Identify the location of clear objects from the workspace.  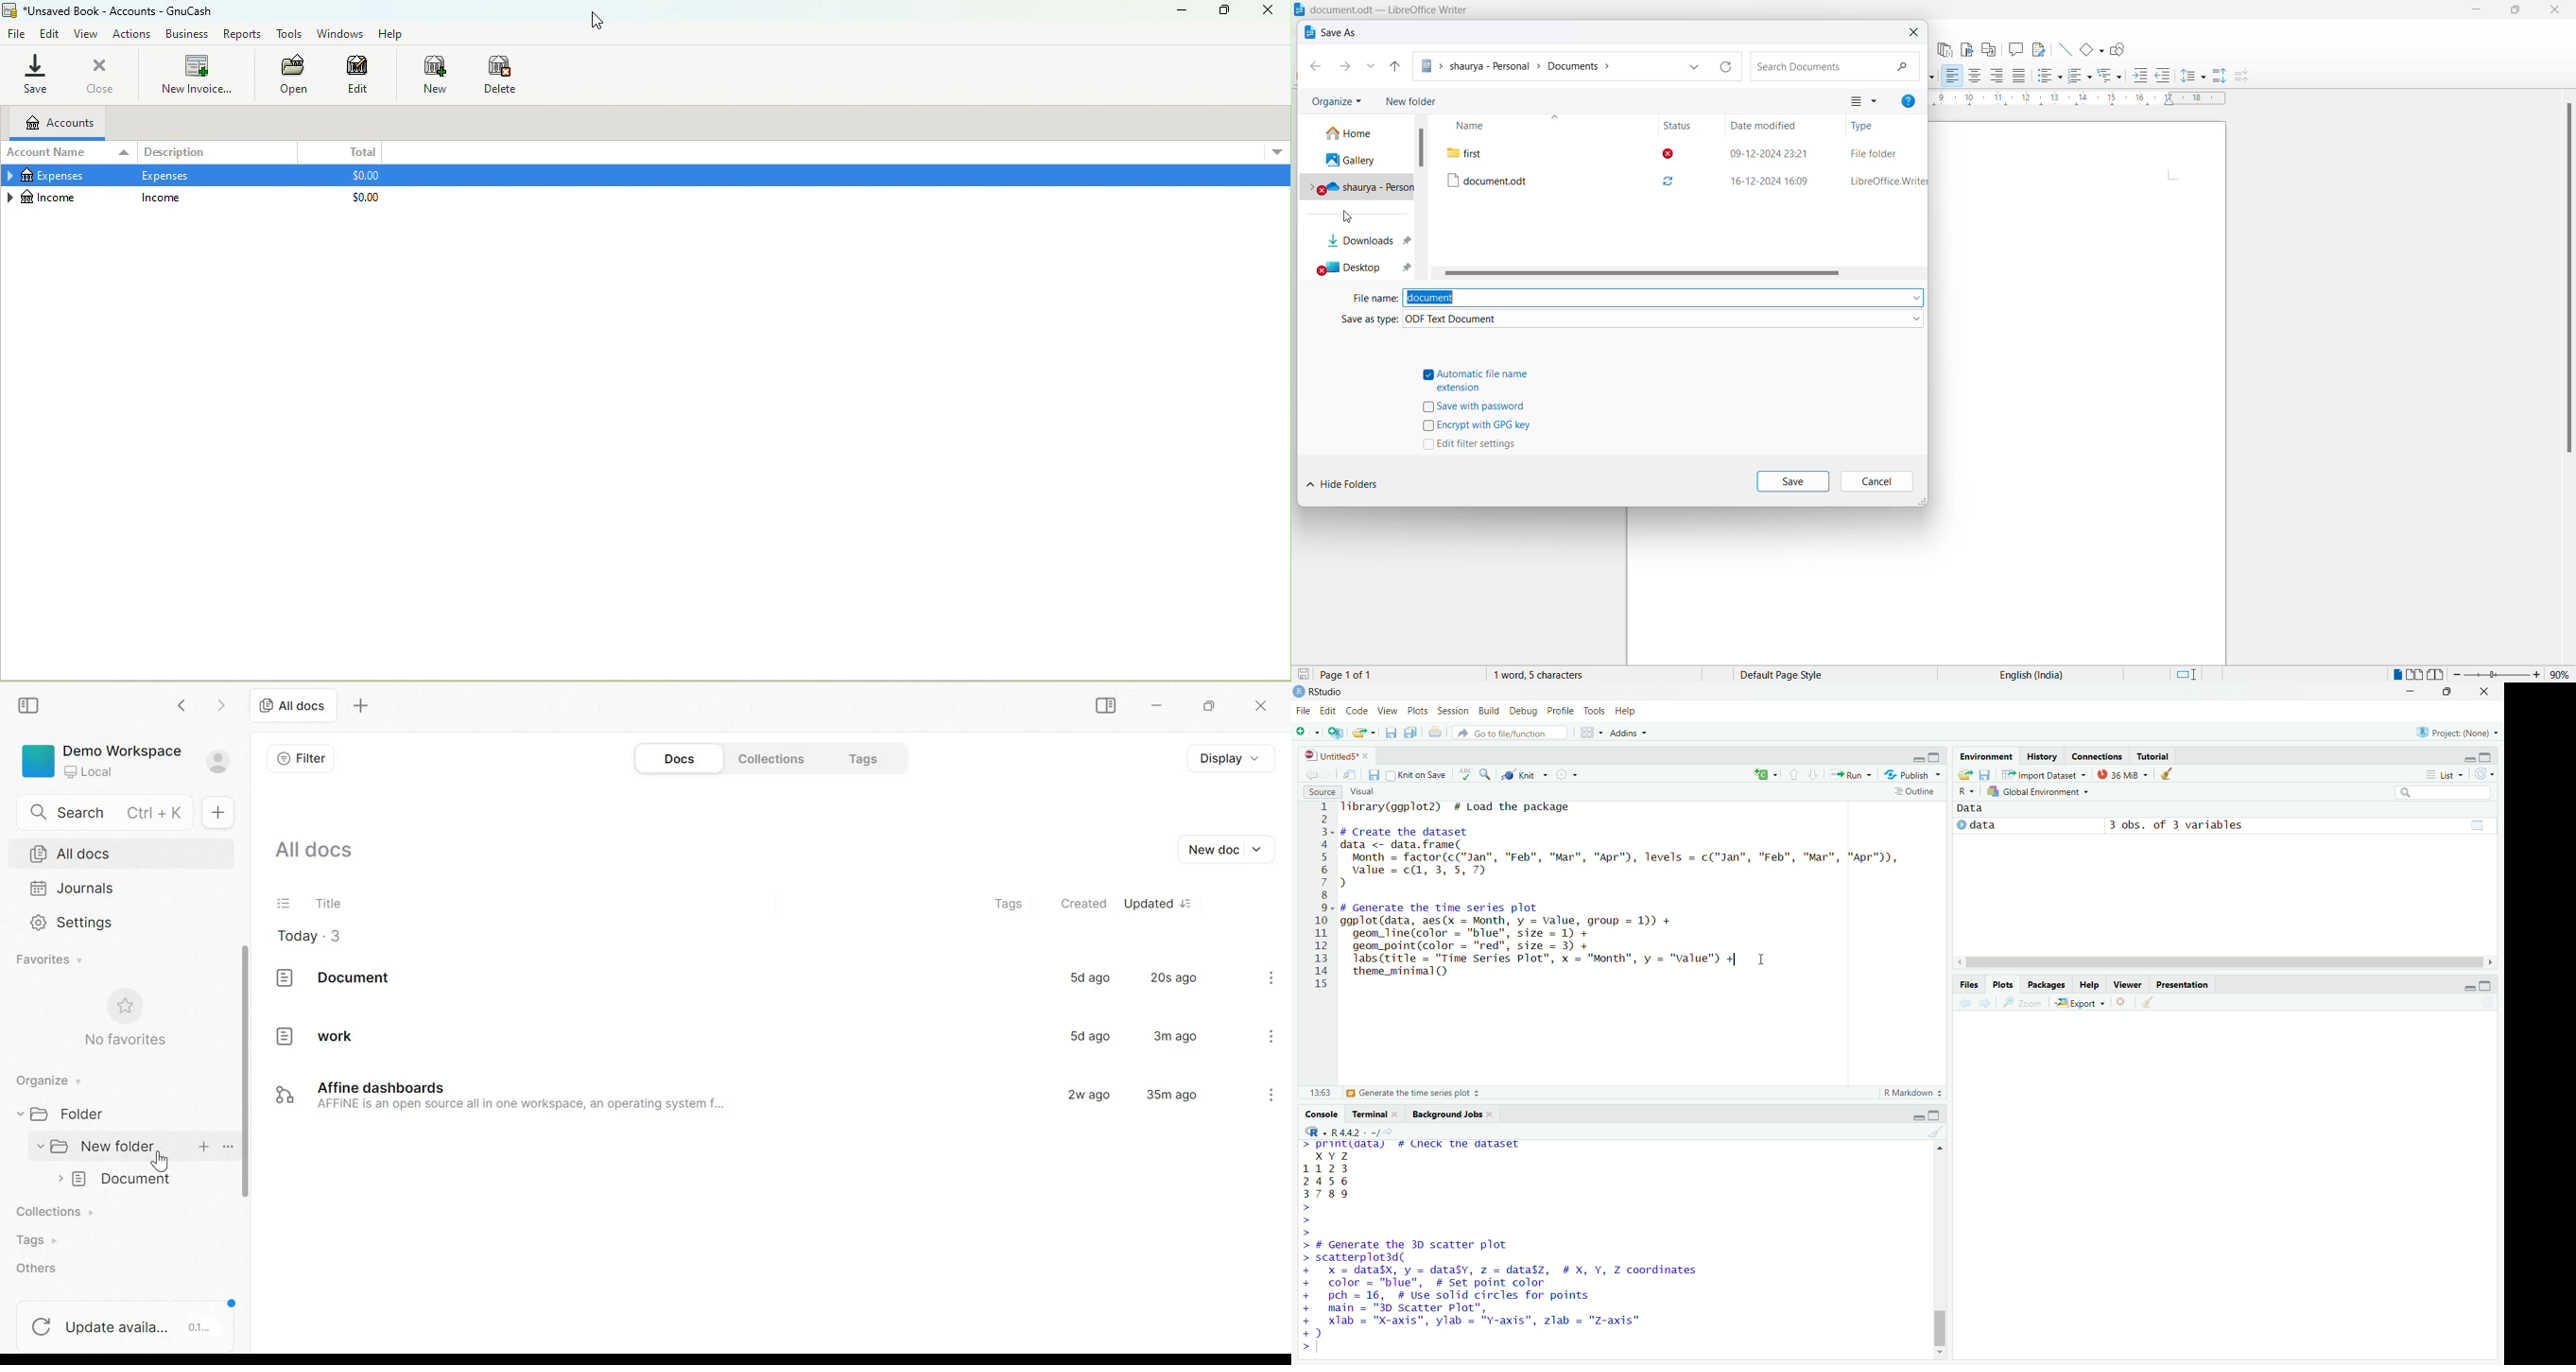
(2168, 775).